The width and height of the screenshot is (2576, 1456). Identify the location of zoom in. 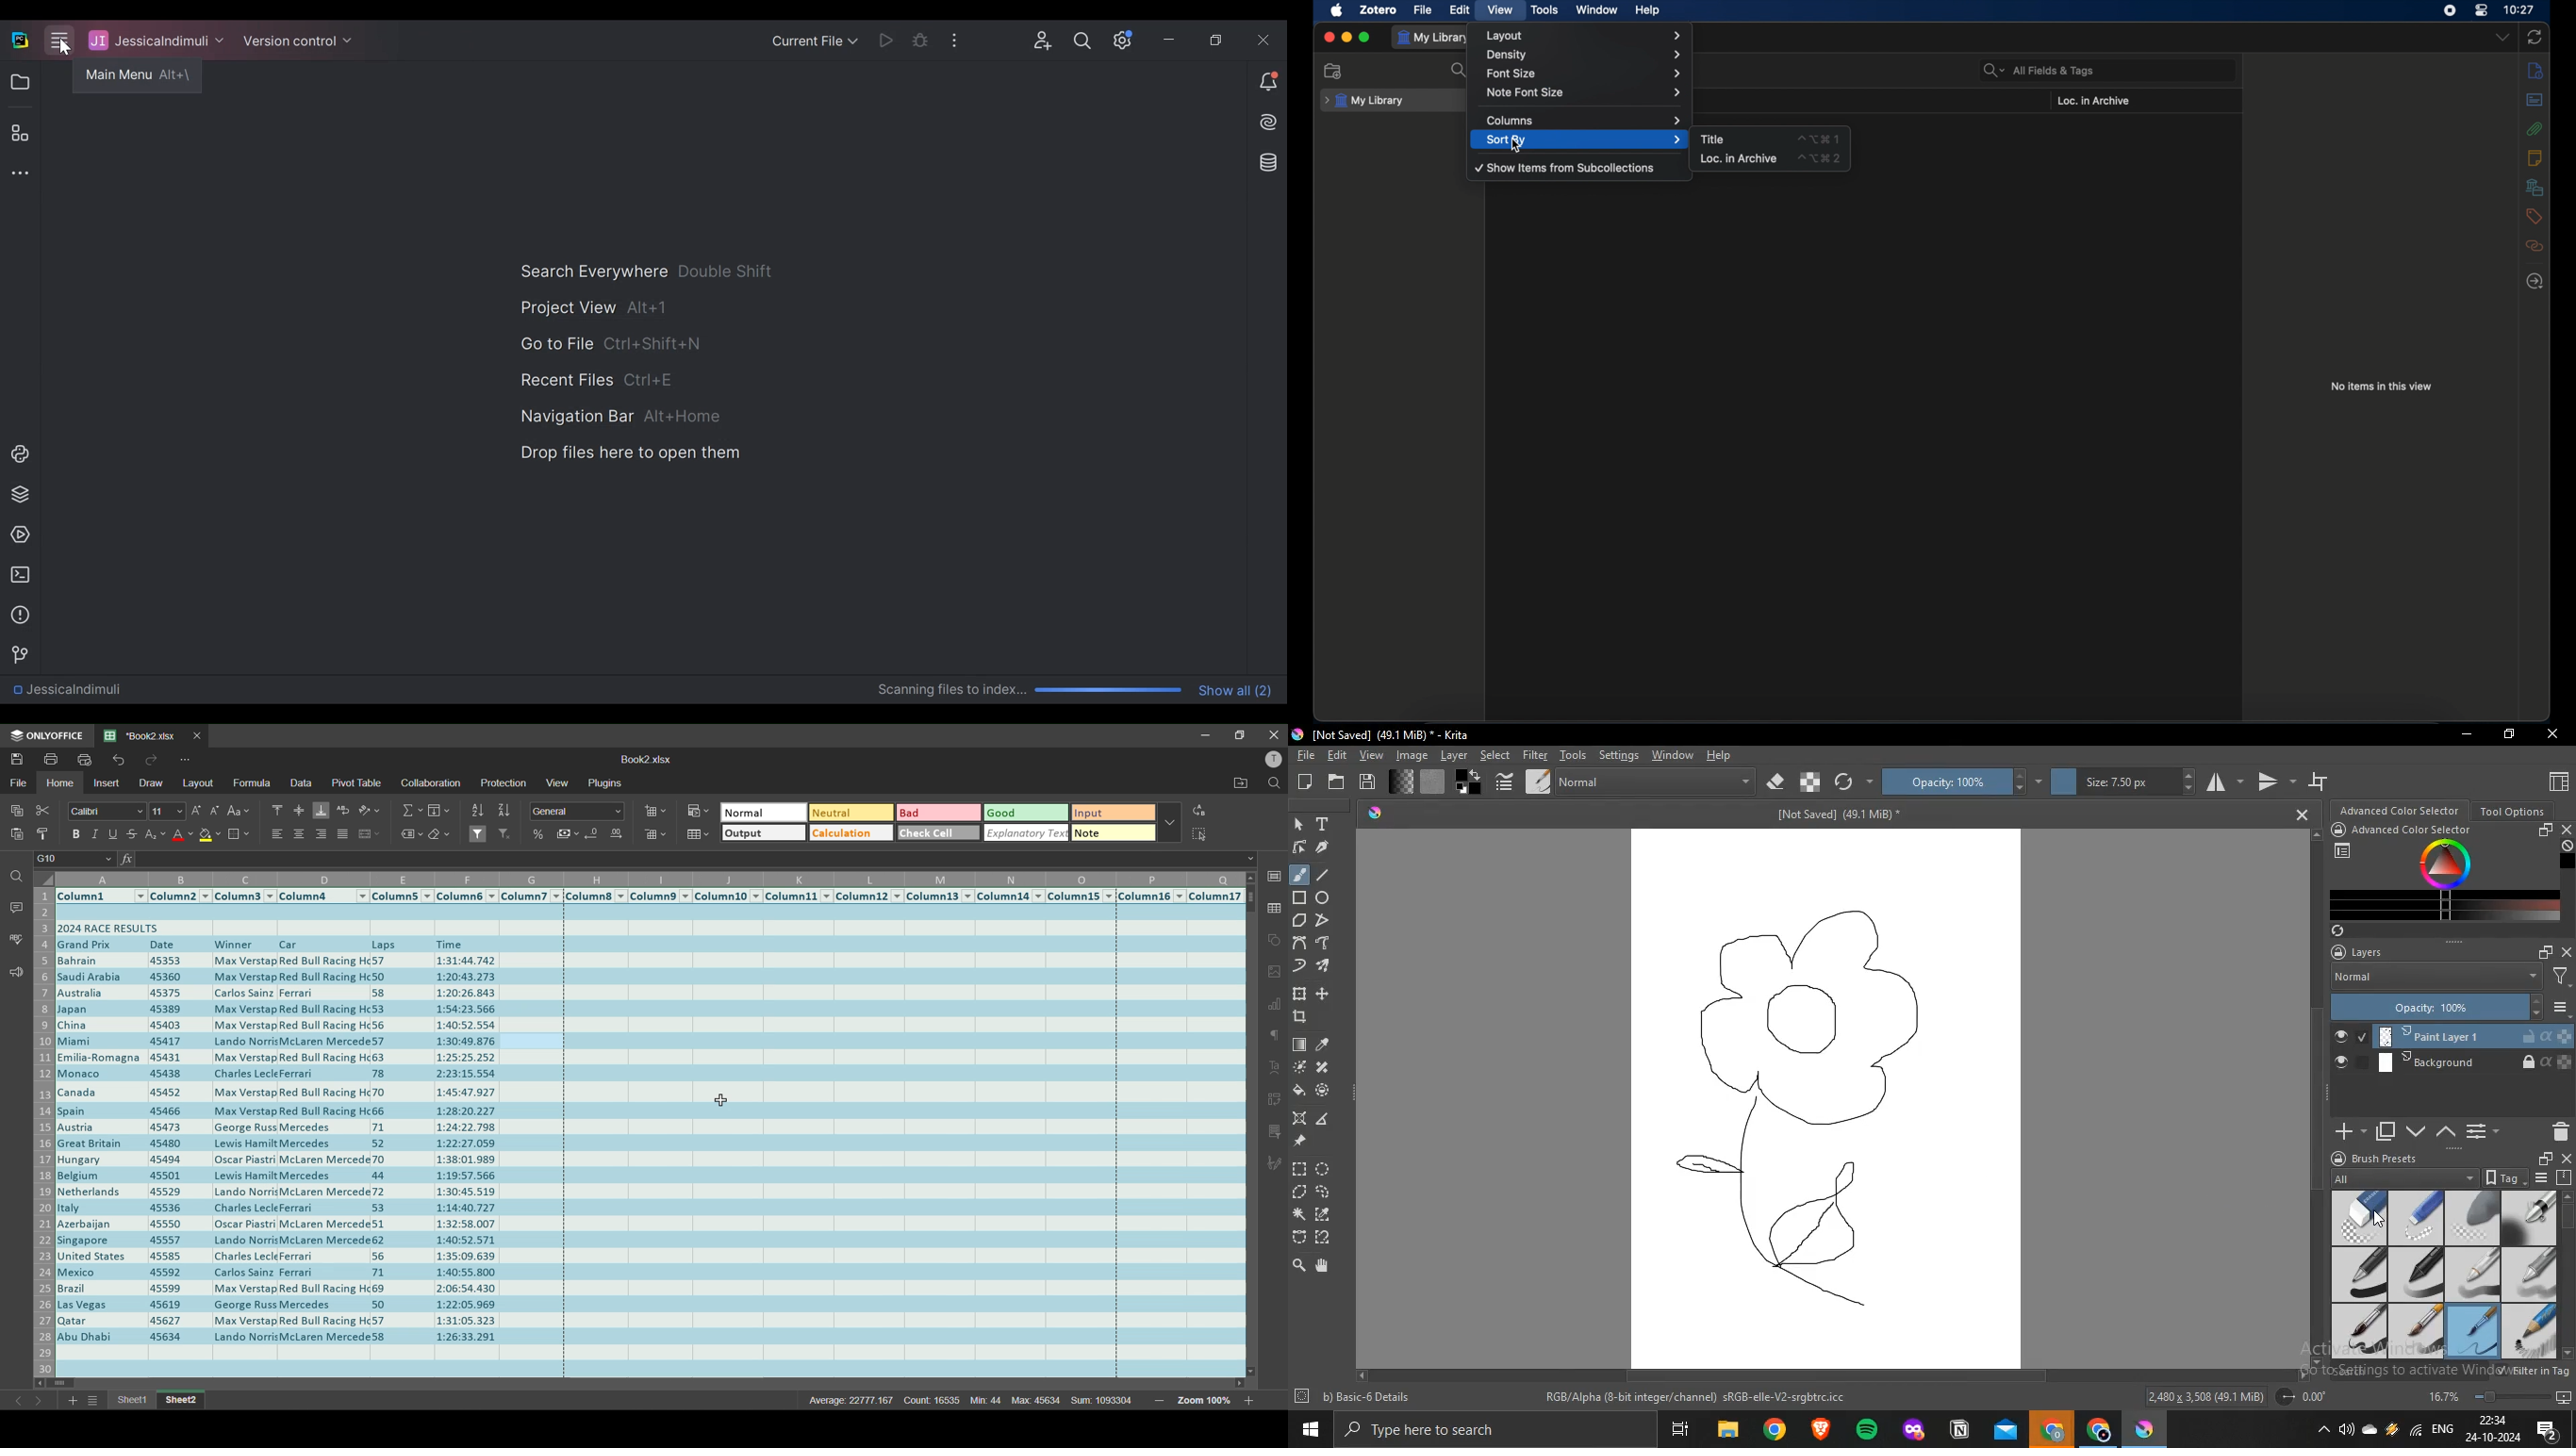
(1248, 1399).